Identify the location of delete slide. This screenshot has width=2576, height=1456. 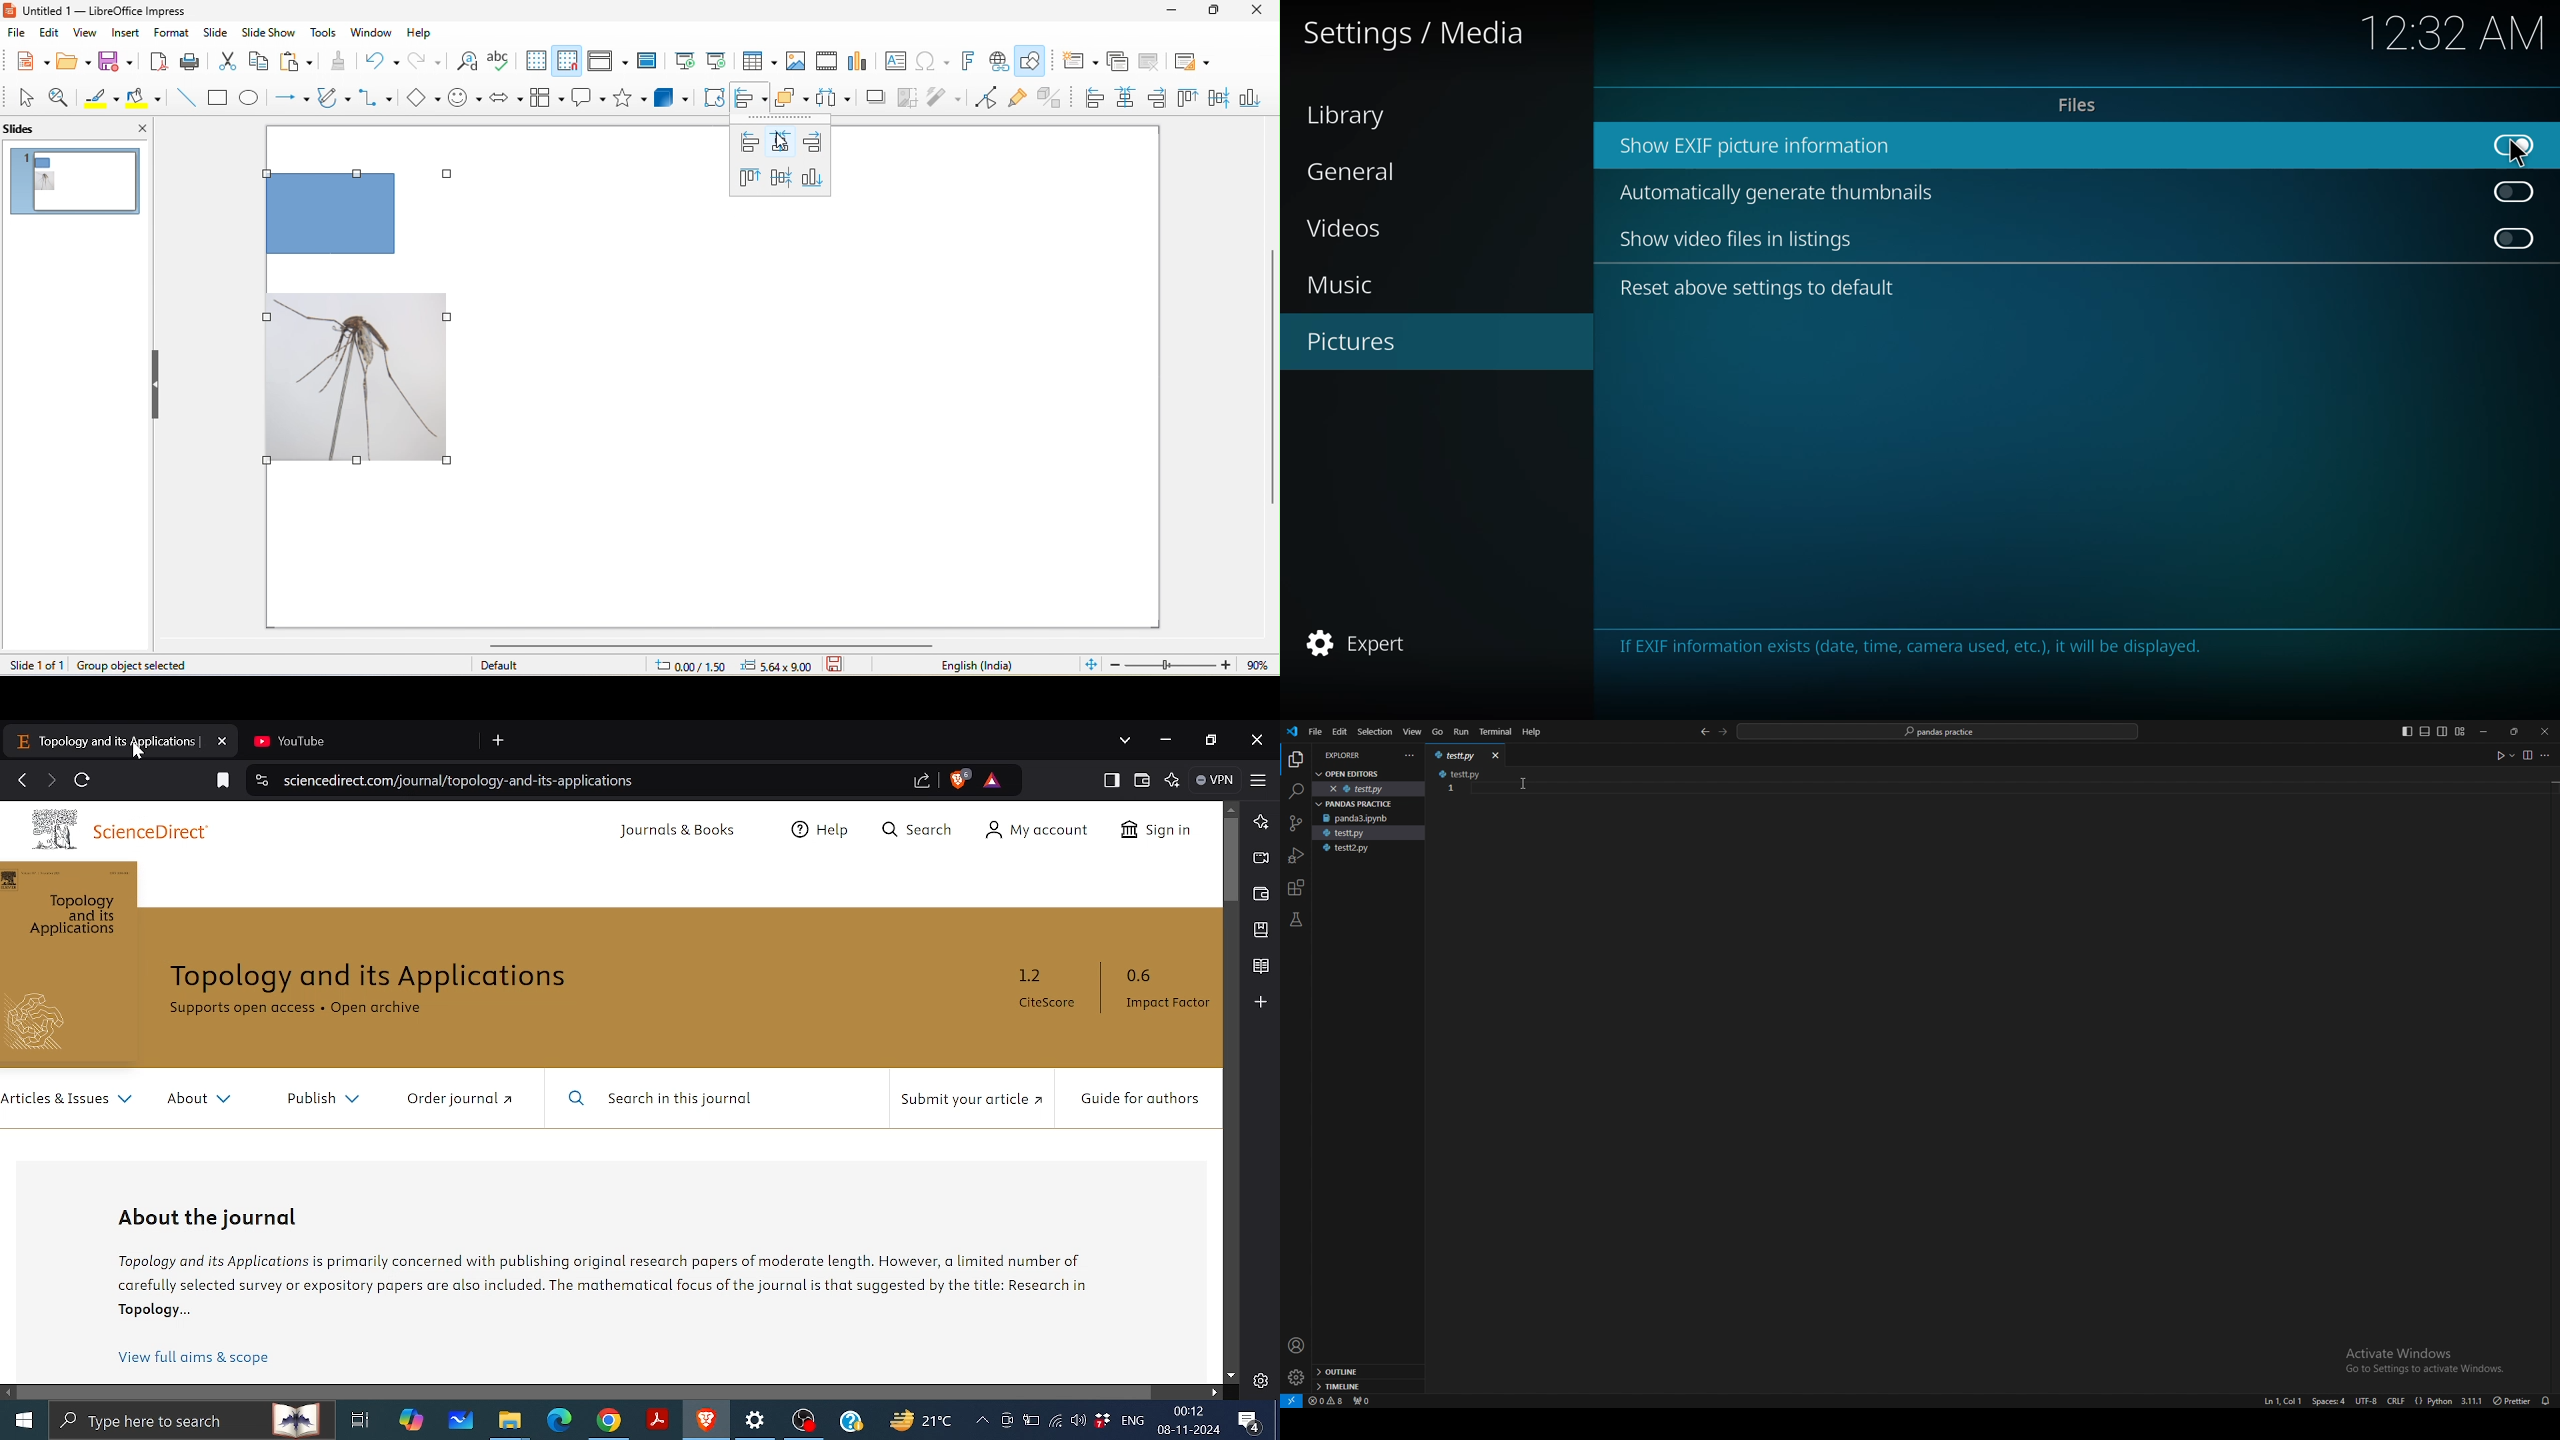
(1153, 62).